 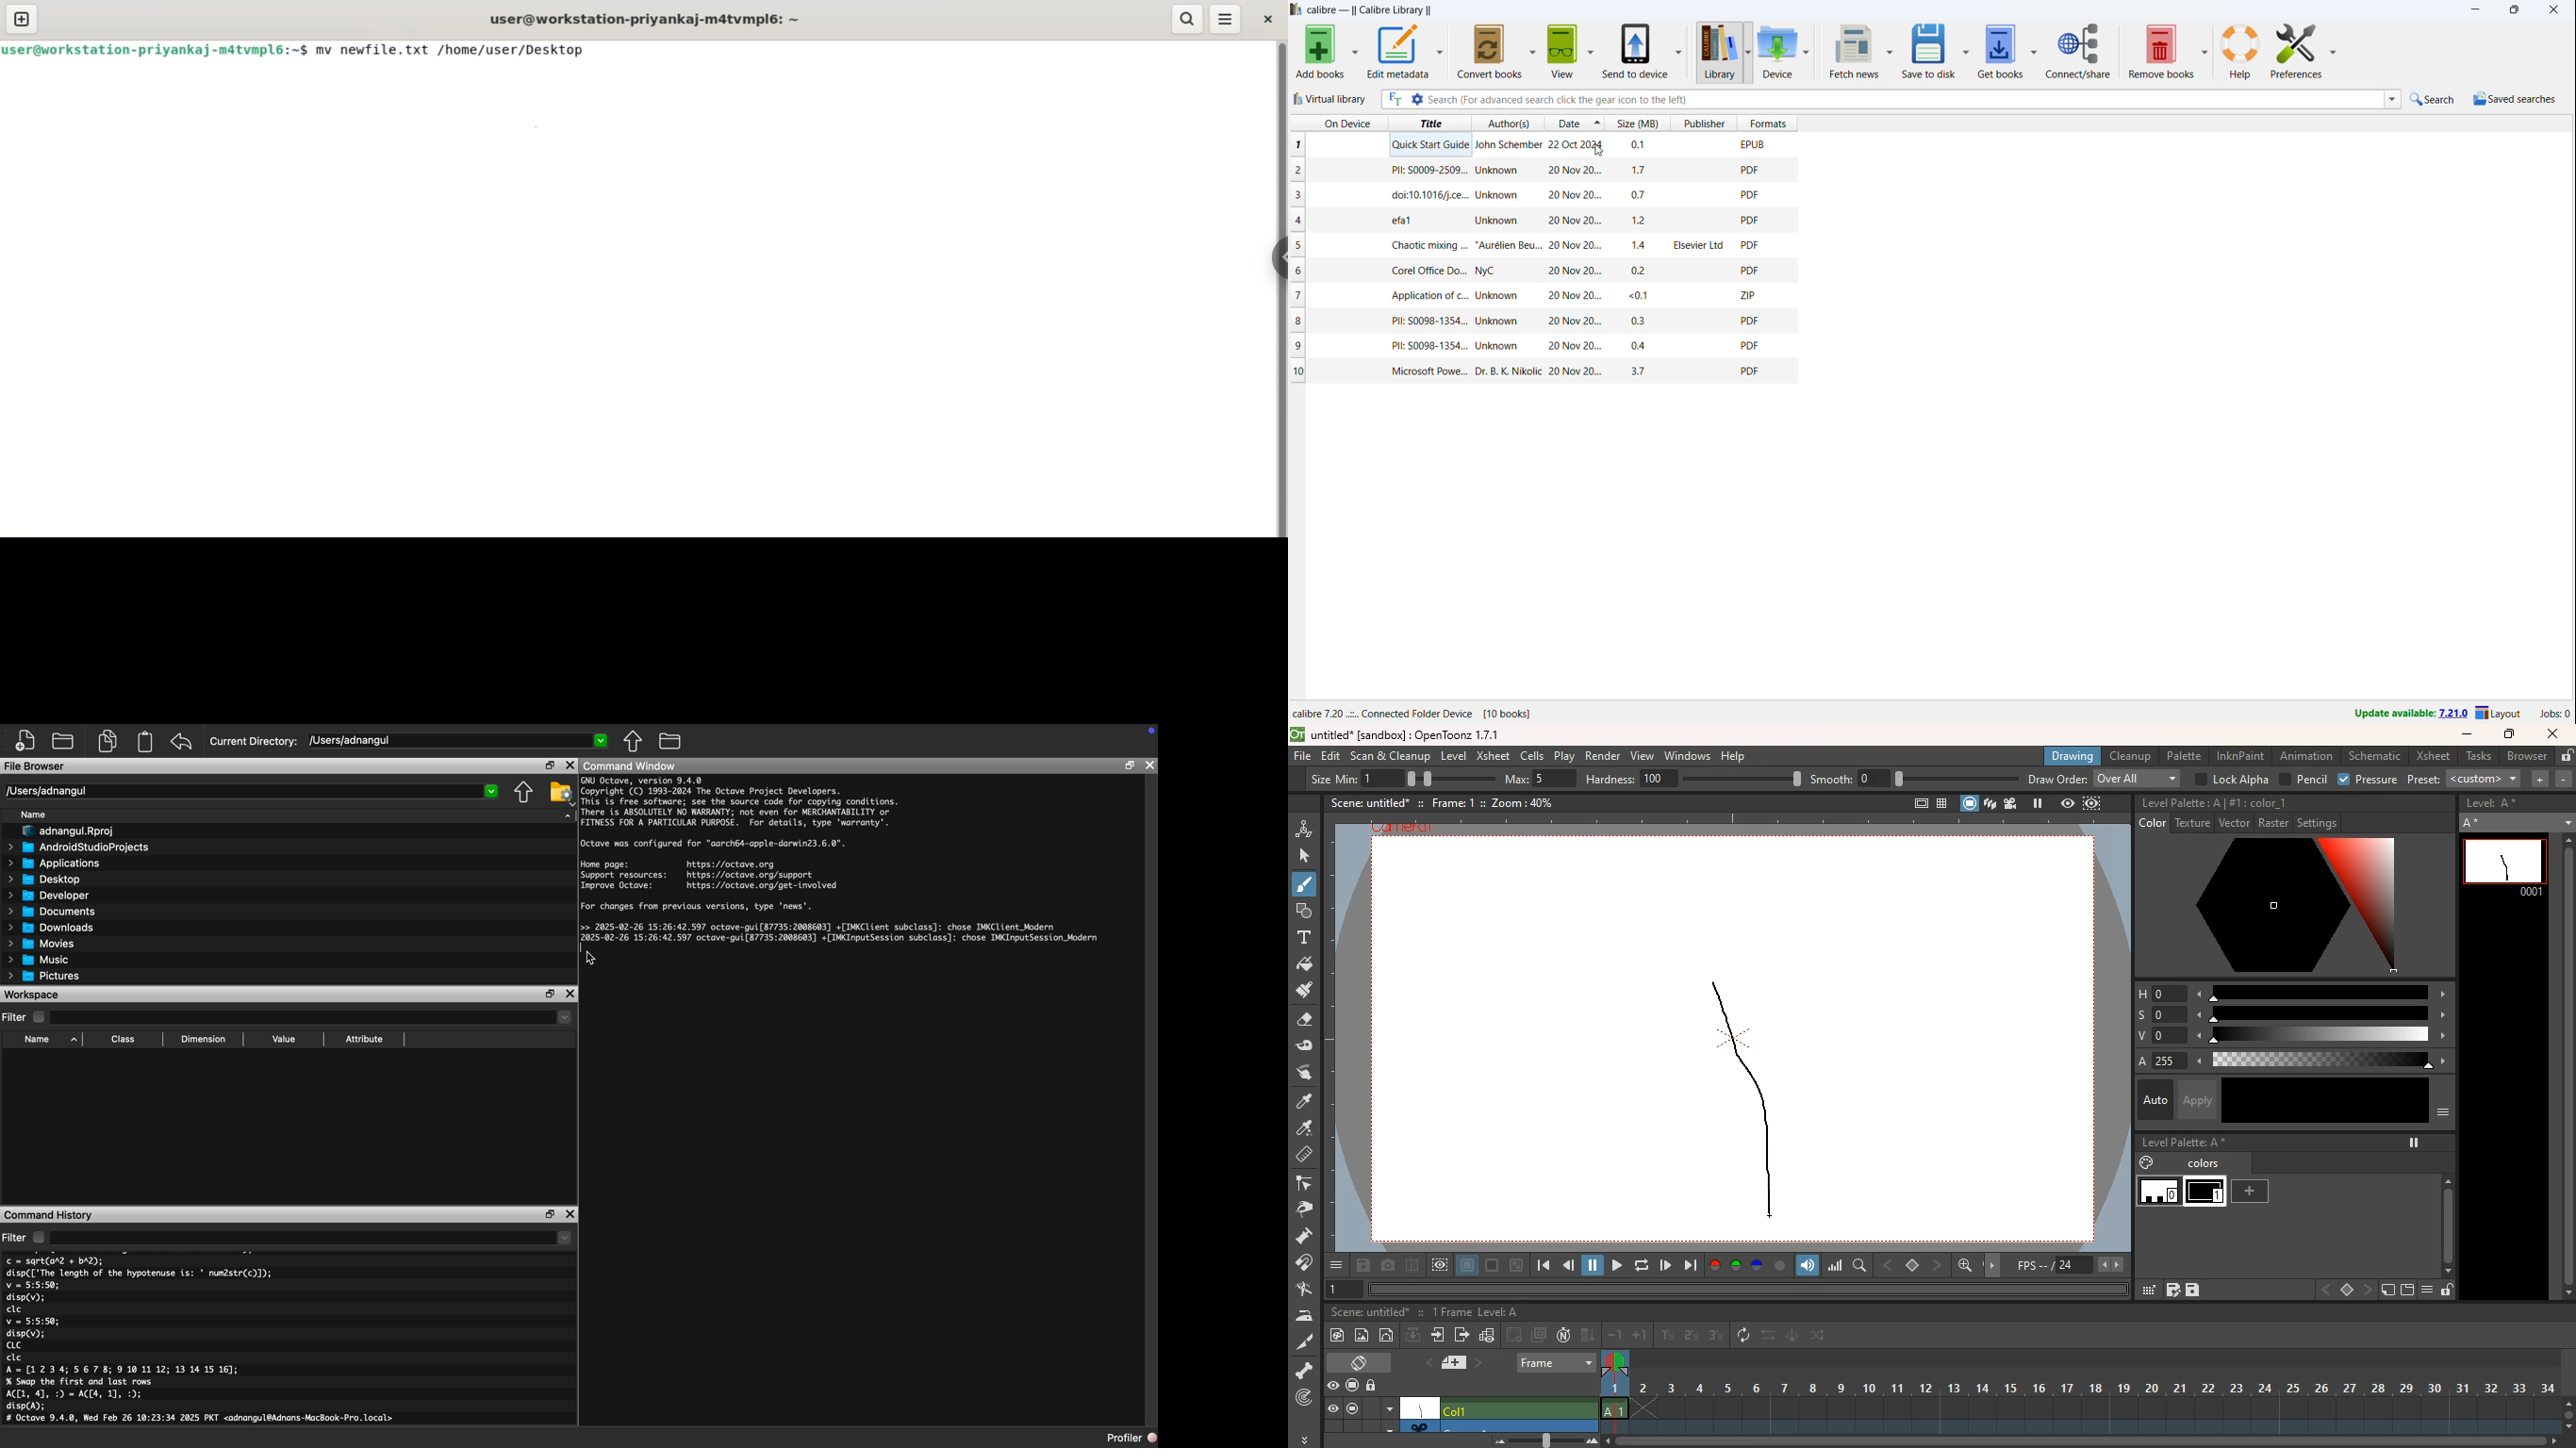 What do you see at coordinates (2150, 824) in the screenshot?
I see `color` at bounding box center [2150, 824].